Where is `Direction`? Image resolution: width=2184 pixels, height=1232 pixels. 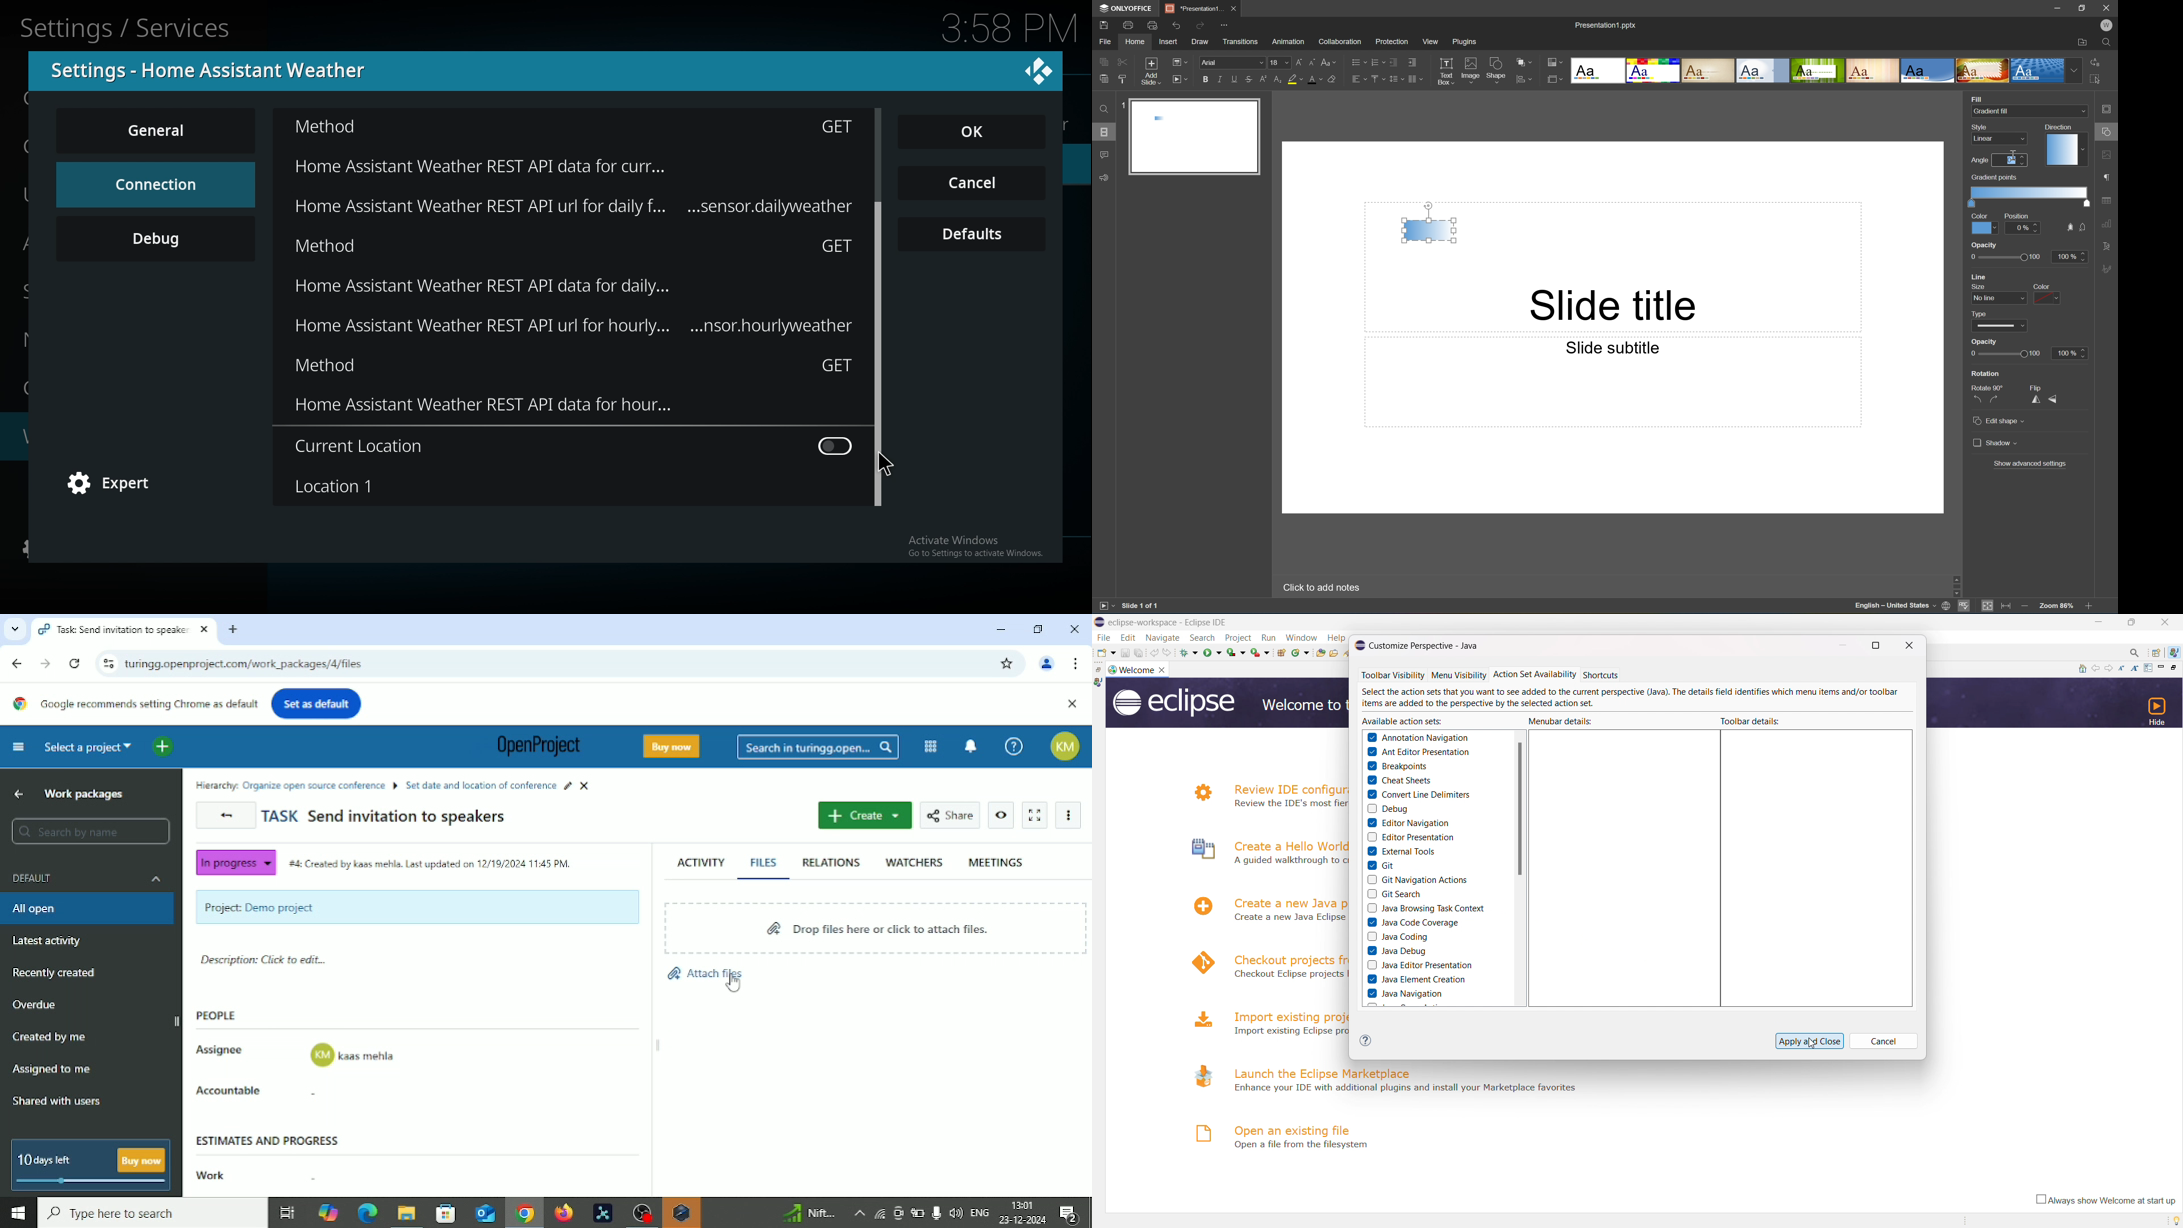 Direction is located at coordinates (2057, 126).